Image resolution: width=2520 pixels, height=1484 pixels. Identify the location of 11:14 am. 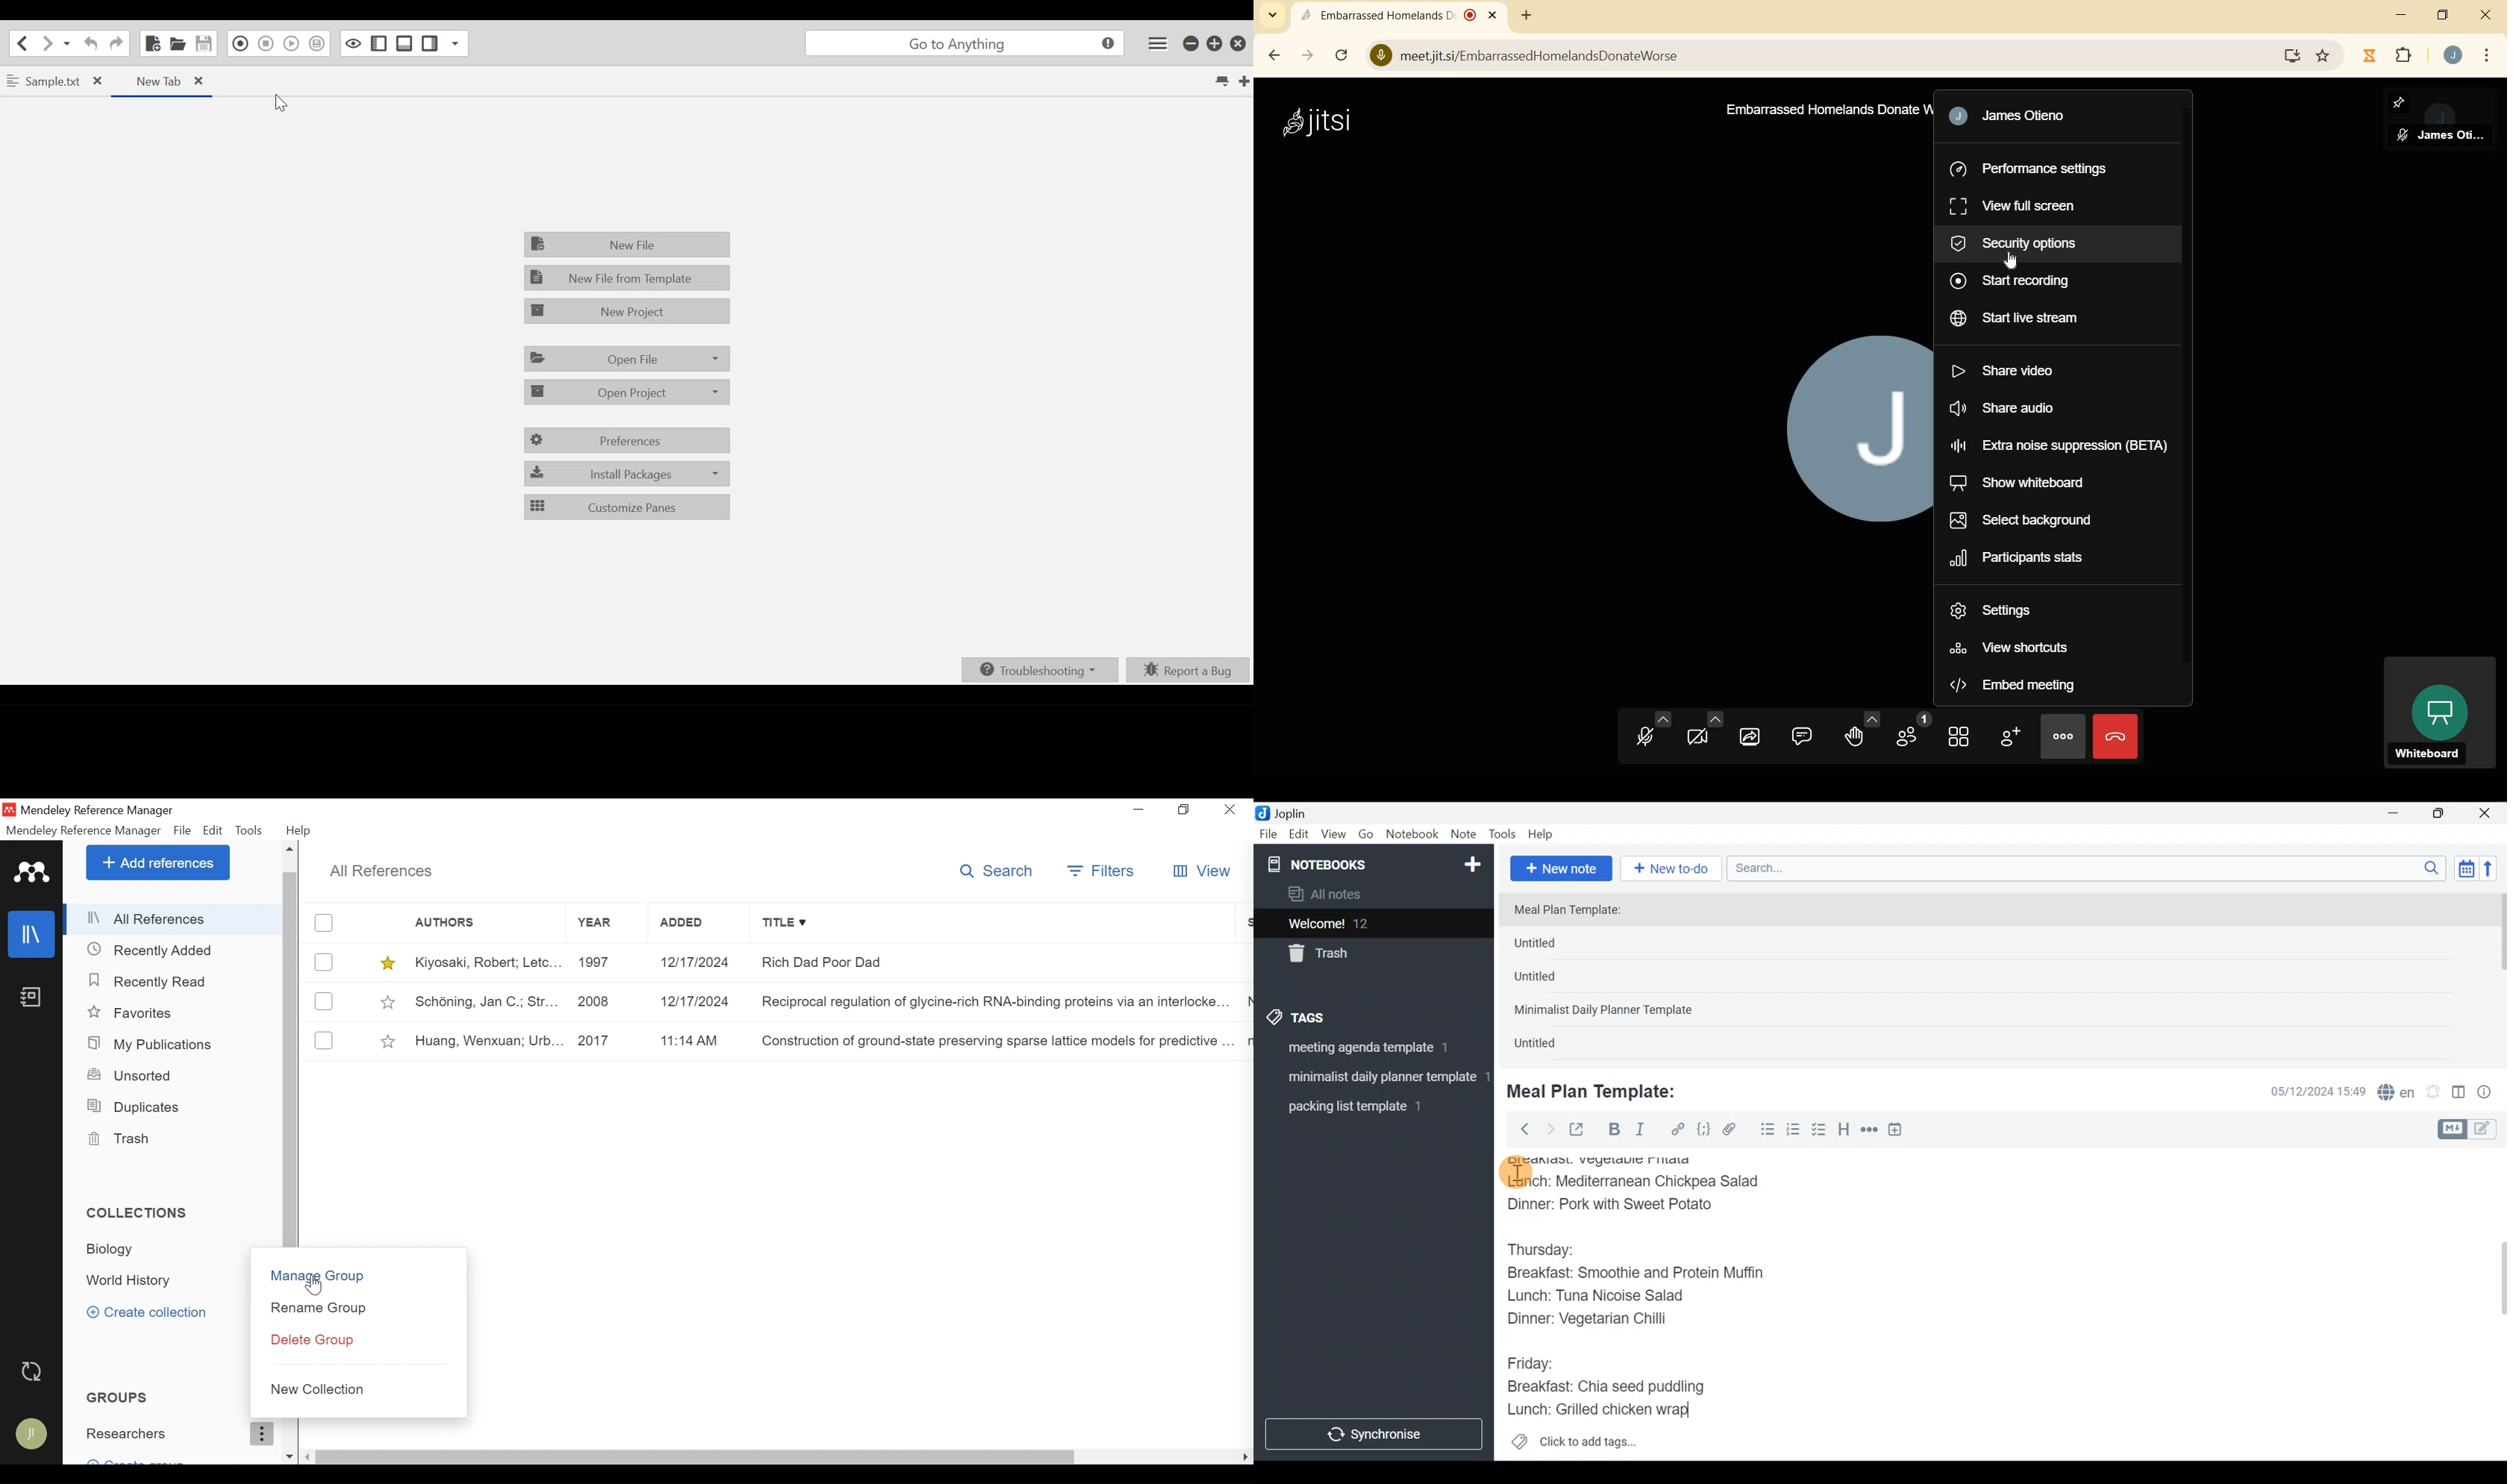
(700, 1039).